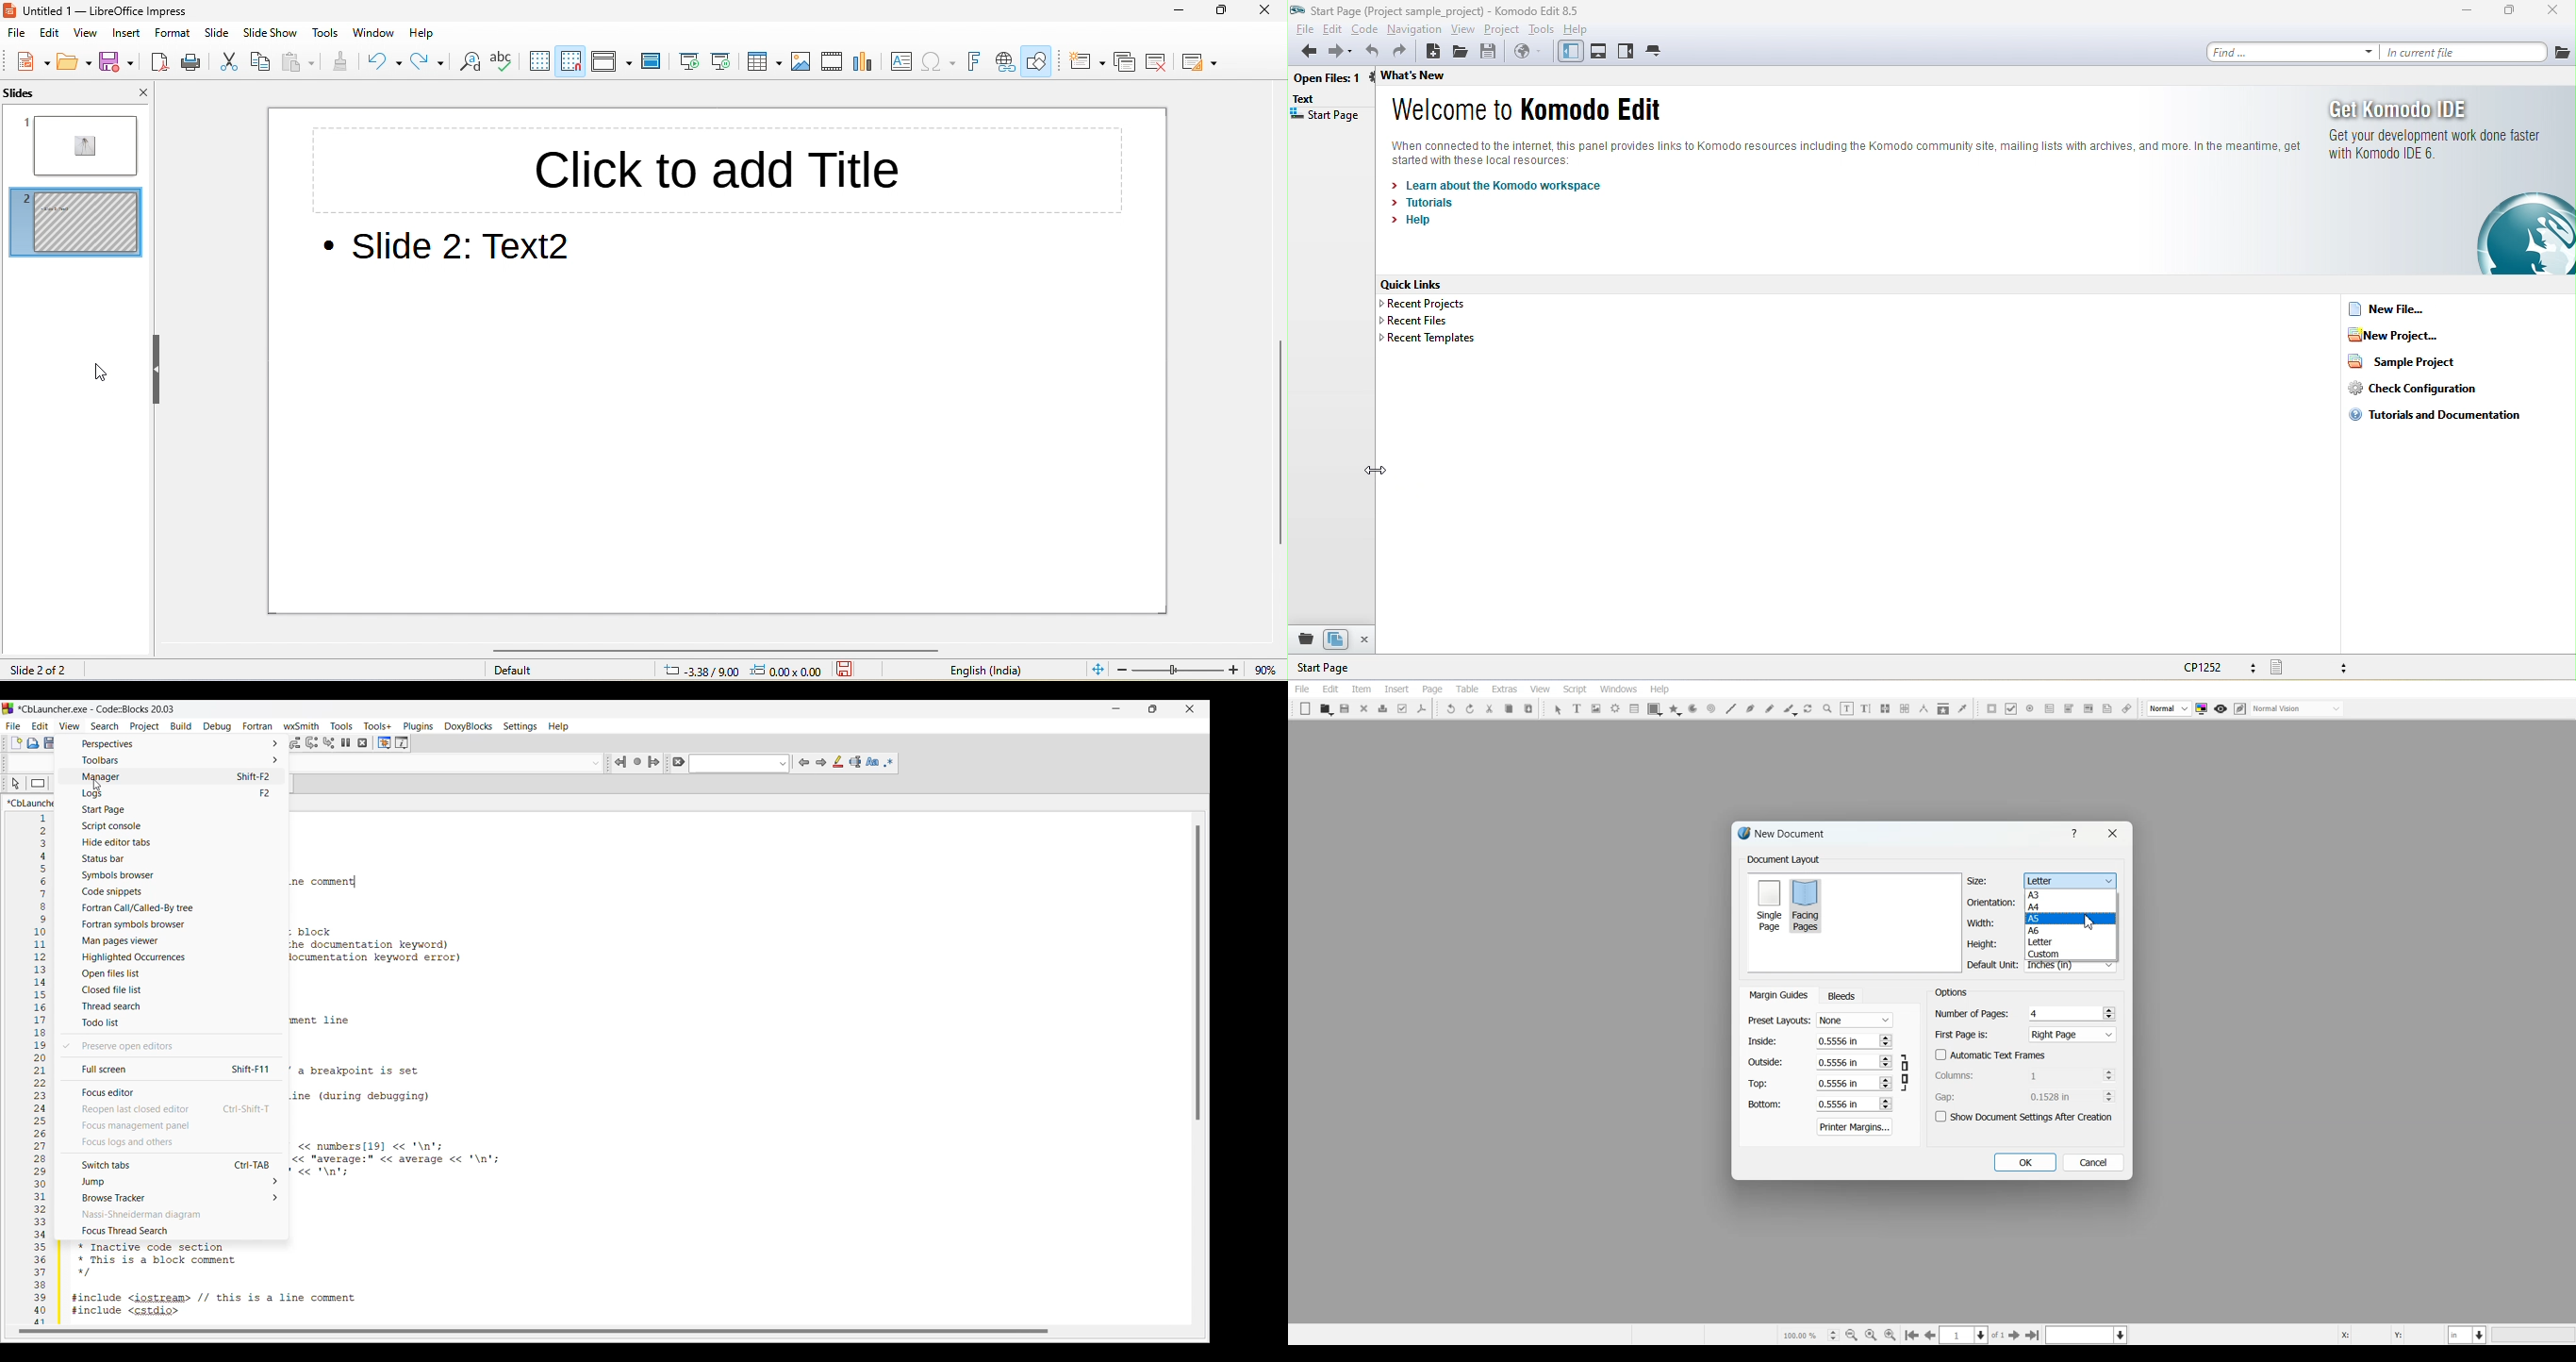 The image size is (2576, 1372). What do you see at coordinates (1508, 709) in the screenshot?
I see `Copy` at bounding box center [1508, 709].